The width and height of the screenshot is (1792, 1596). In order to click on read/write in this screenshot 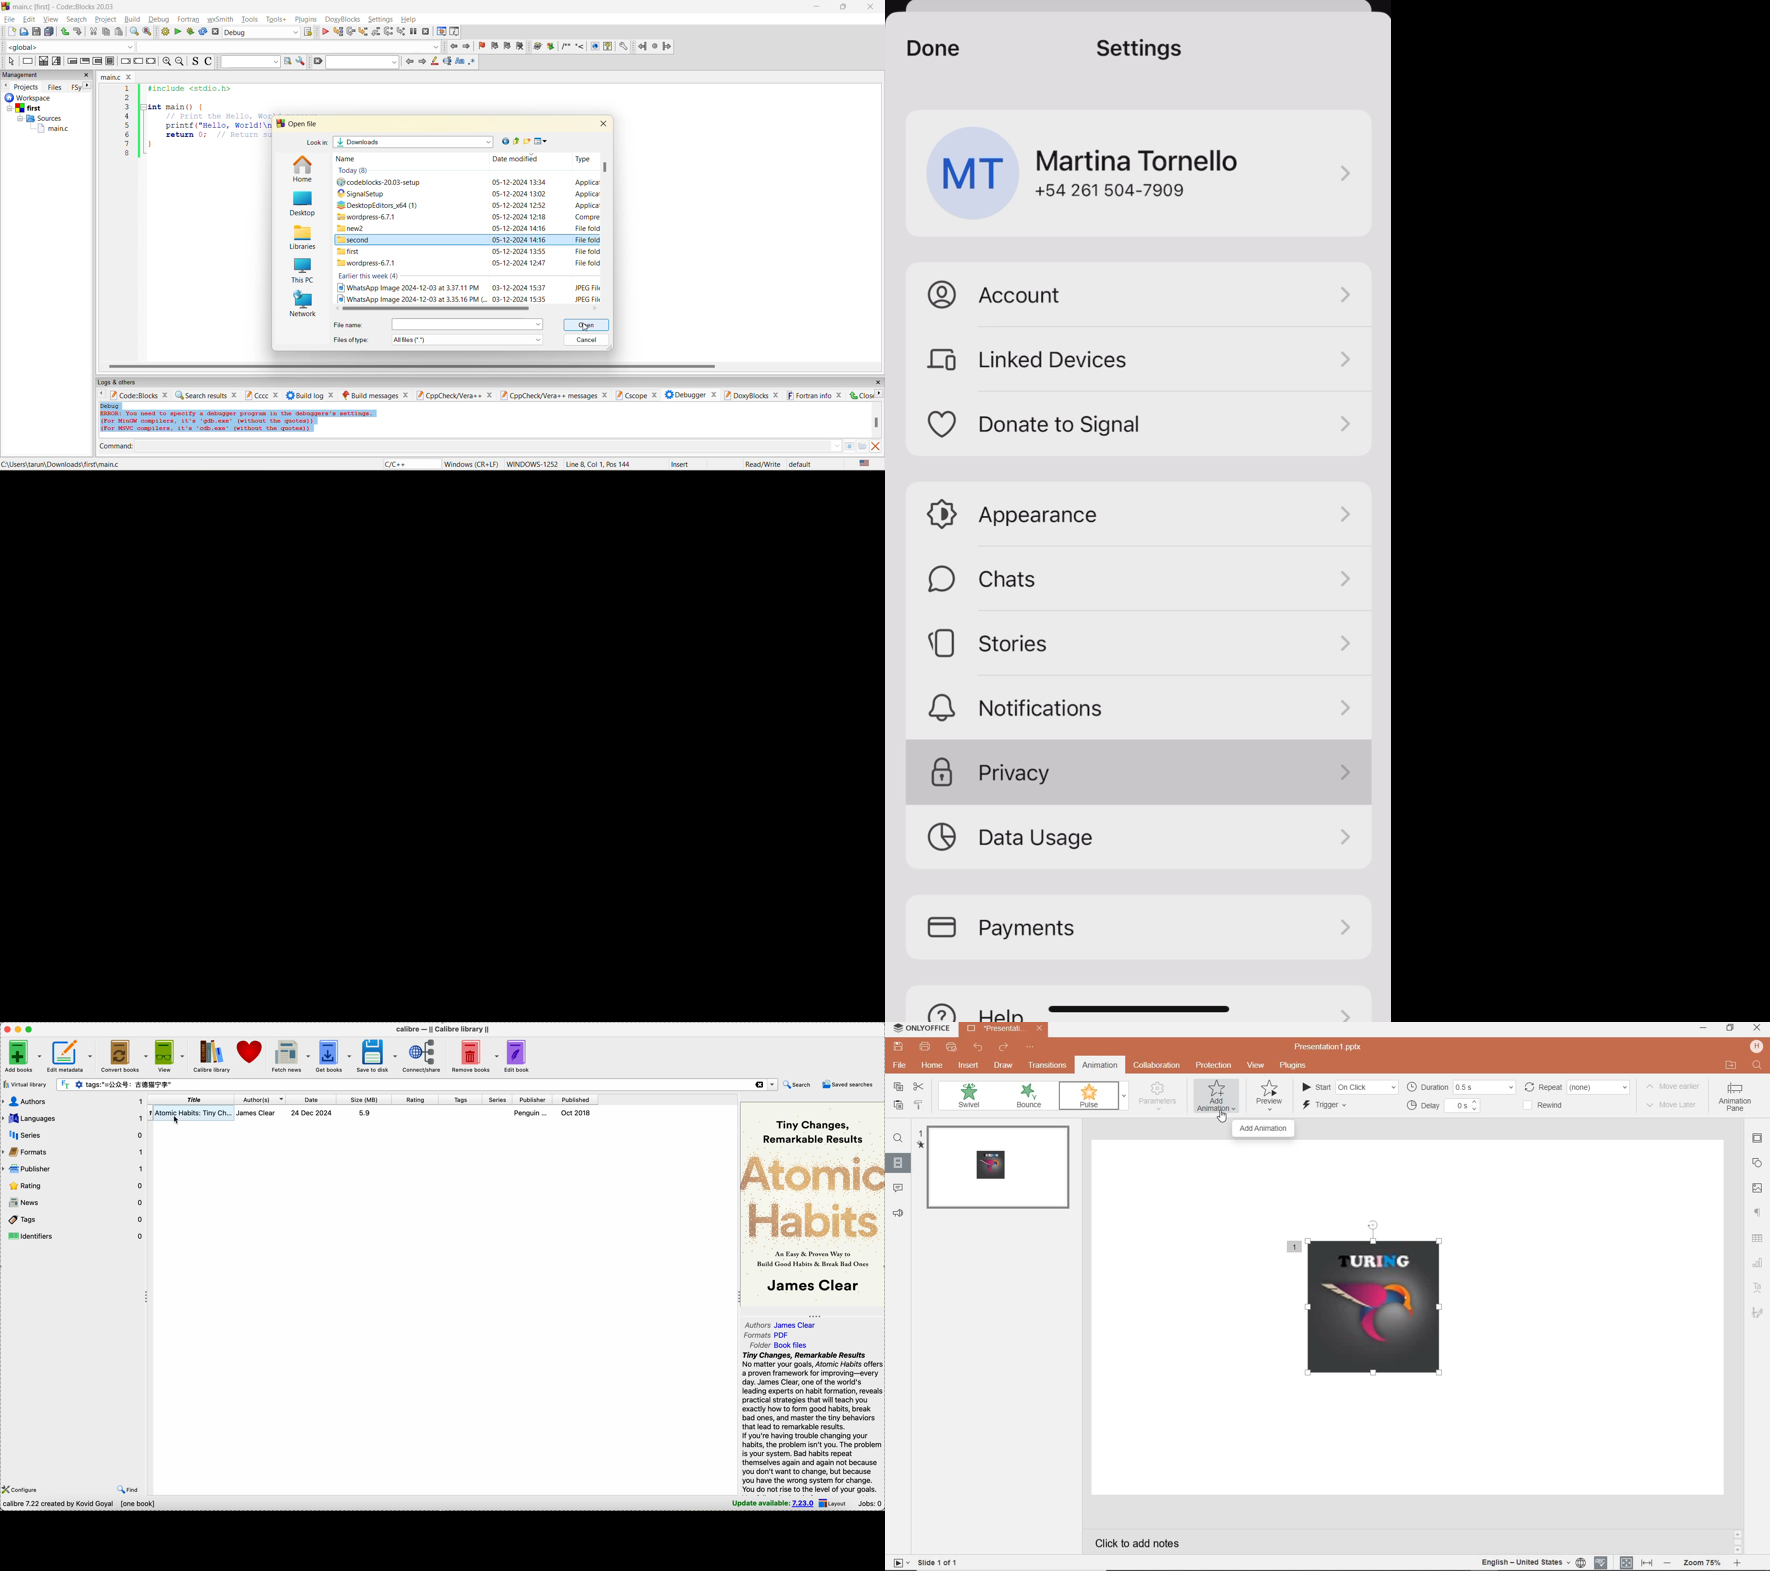, I will do `click(762, 464)`.